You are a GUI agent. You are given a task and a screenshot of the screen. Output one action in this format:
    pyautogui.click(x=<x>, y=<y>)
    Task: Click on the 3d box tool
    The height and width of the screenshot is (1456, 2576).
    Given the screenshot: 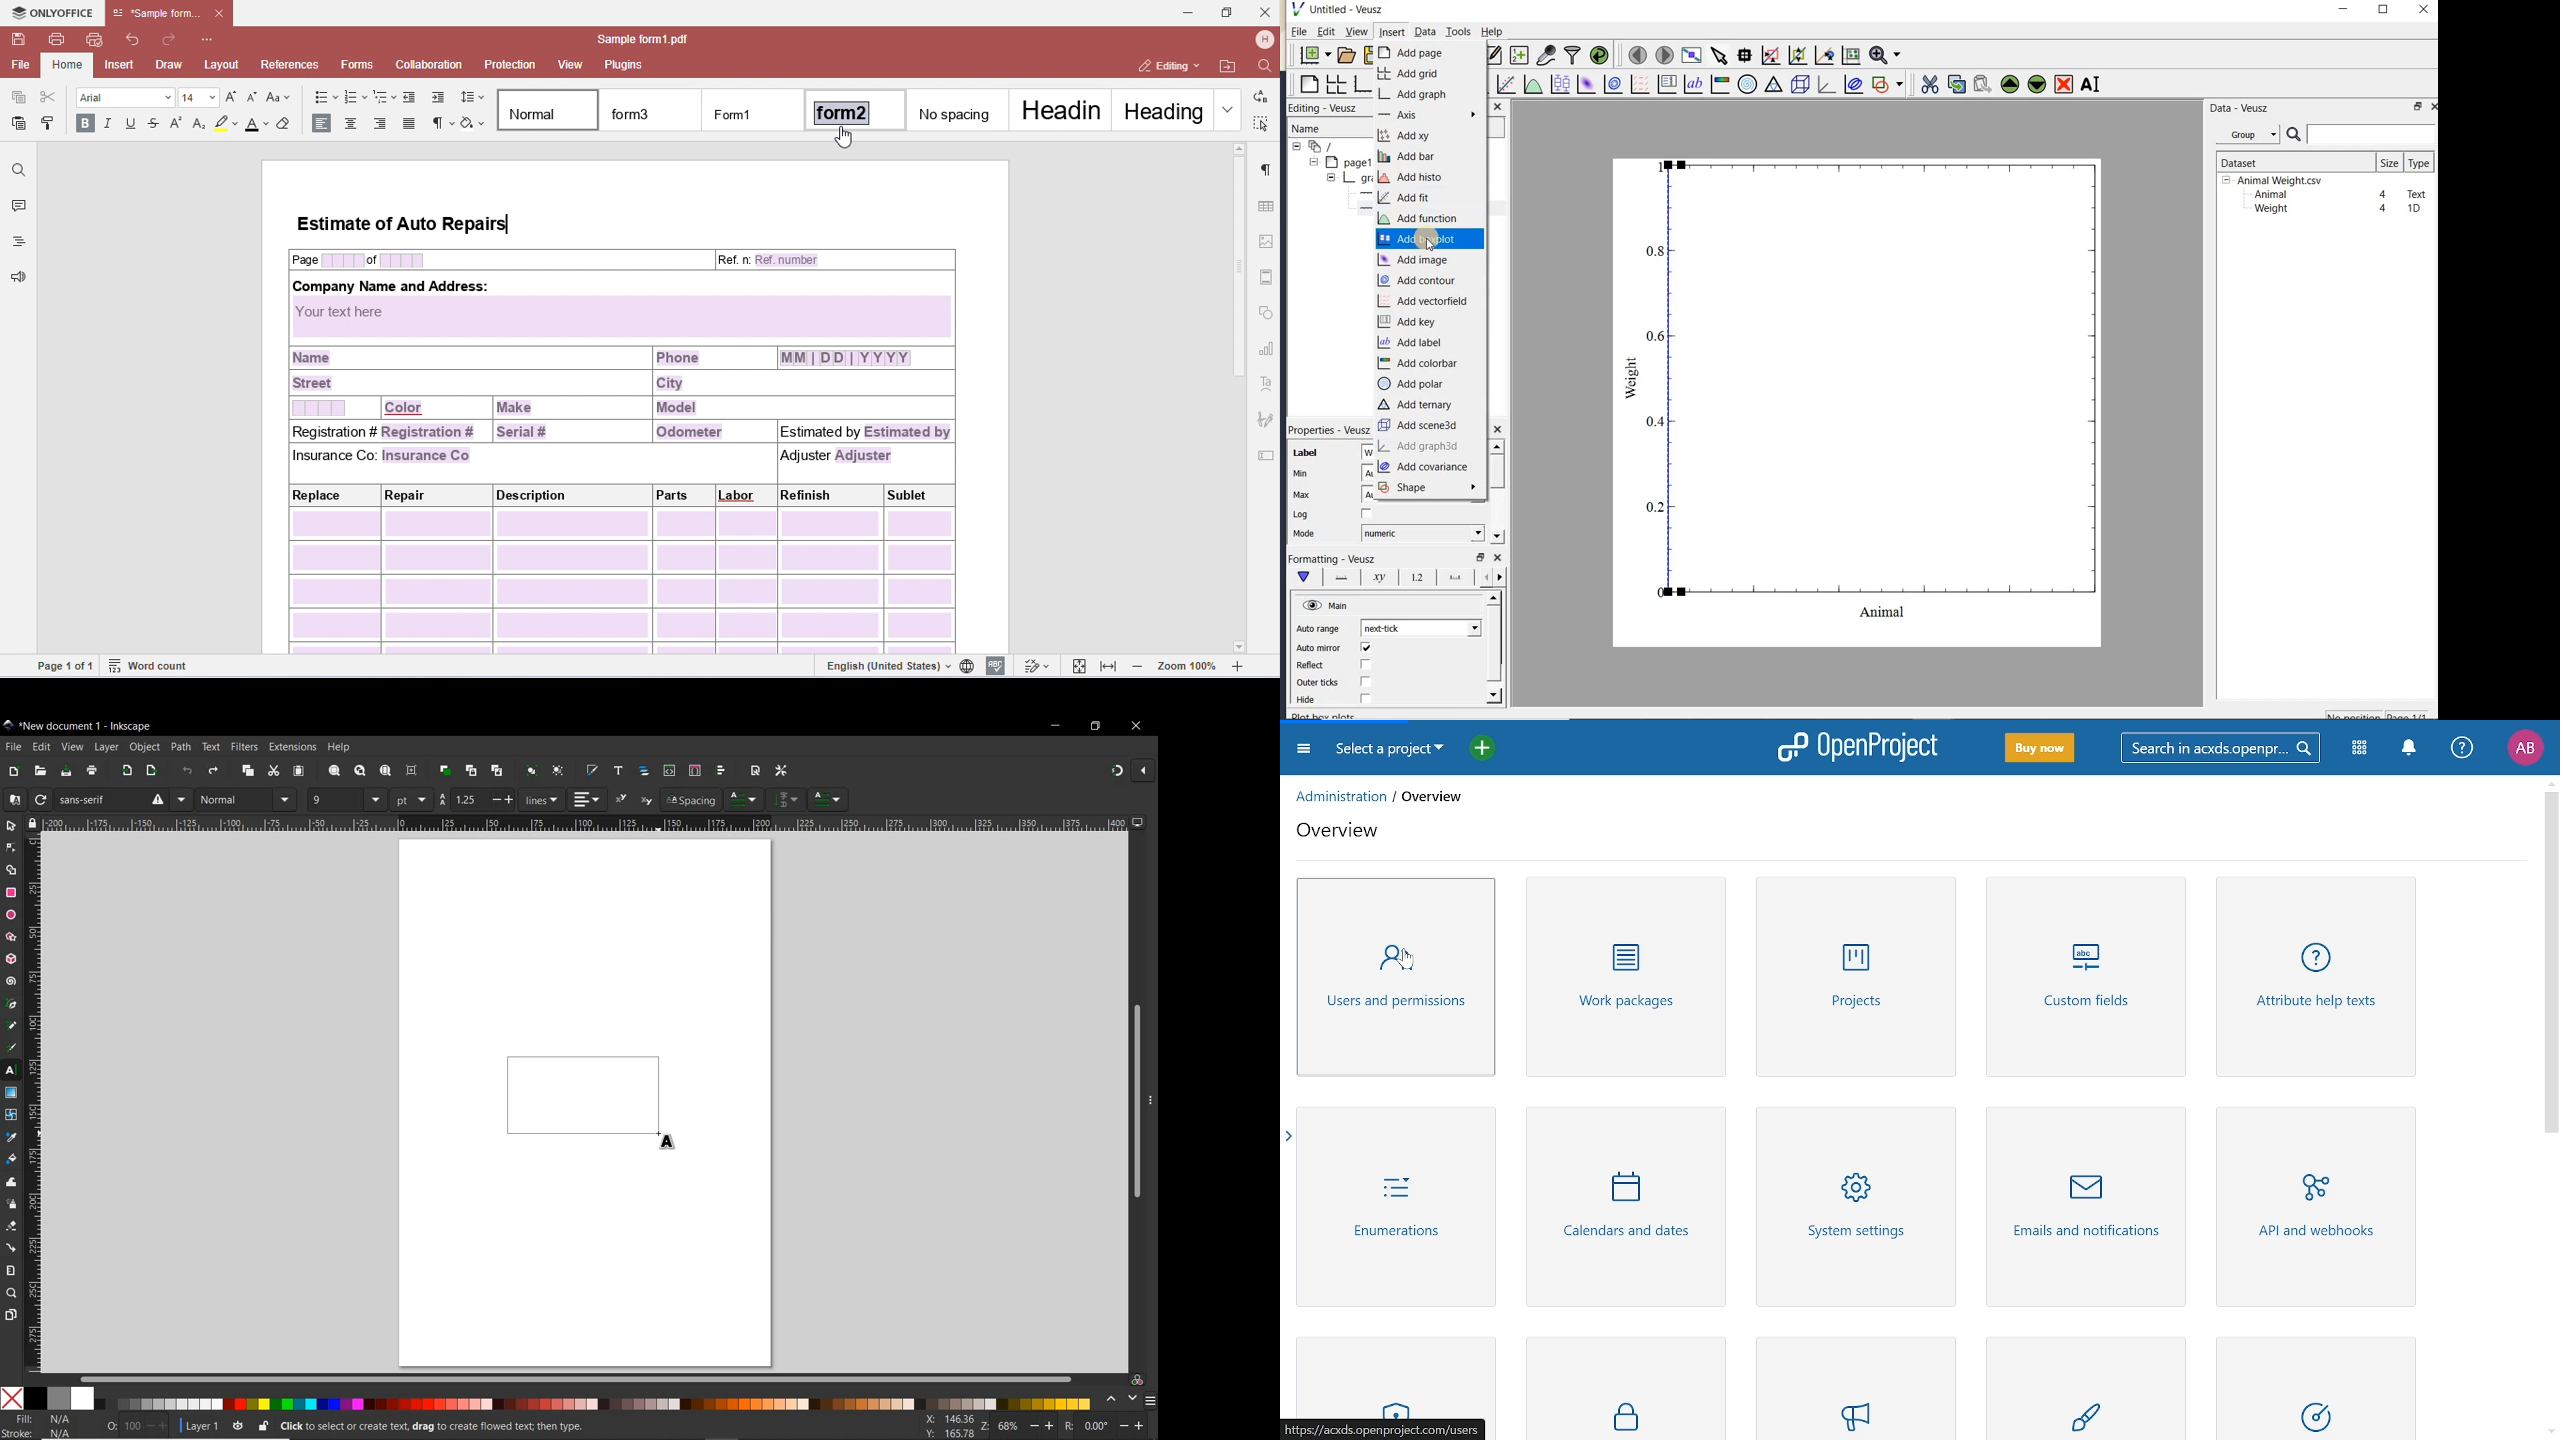 What is the action you would take?
    pyautogui.click(x=11, y=961)
    